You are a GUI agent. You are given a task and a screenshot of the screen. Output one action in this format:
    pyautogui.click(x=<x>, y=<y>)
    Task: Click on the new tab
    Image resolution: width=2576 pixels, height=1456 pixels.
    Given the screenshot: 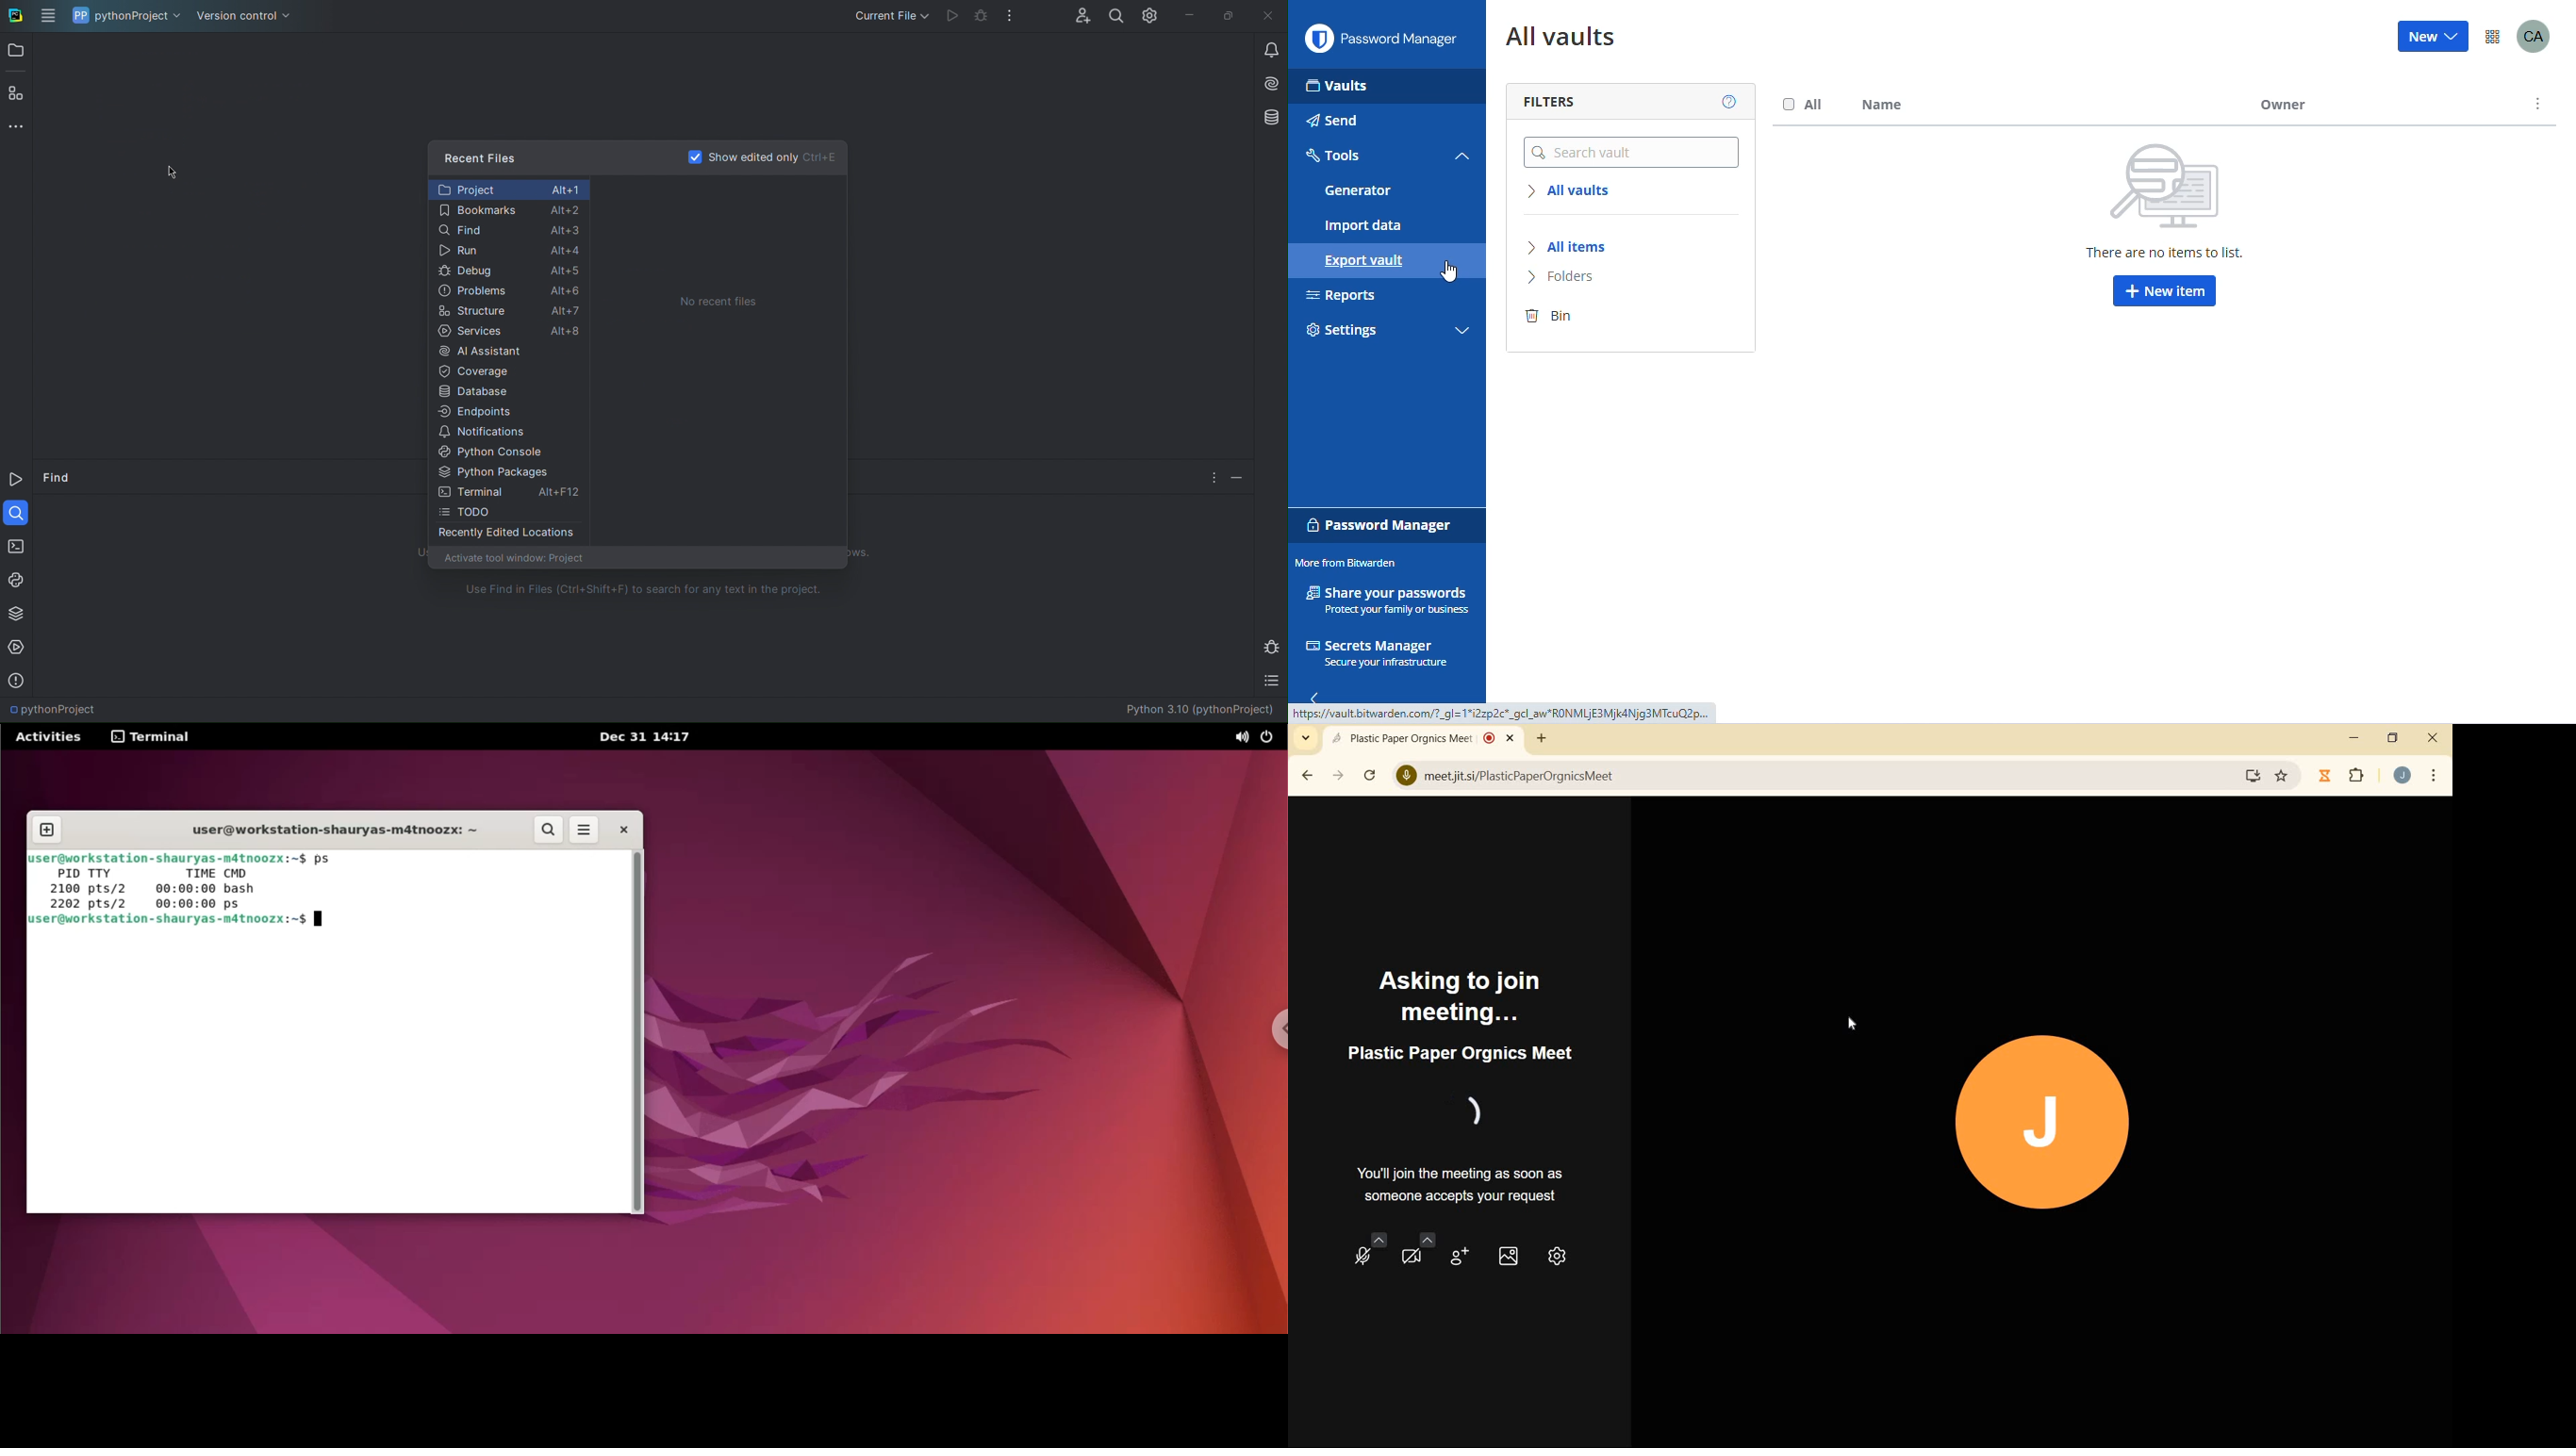 What is the action you would take?
    pyautogui.click(x=1539, y=741)
    